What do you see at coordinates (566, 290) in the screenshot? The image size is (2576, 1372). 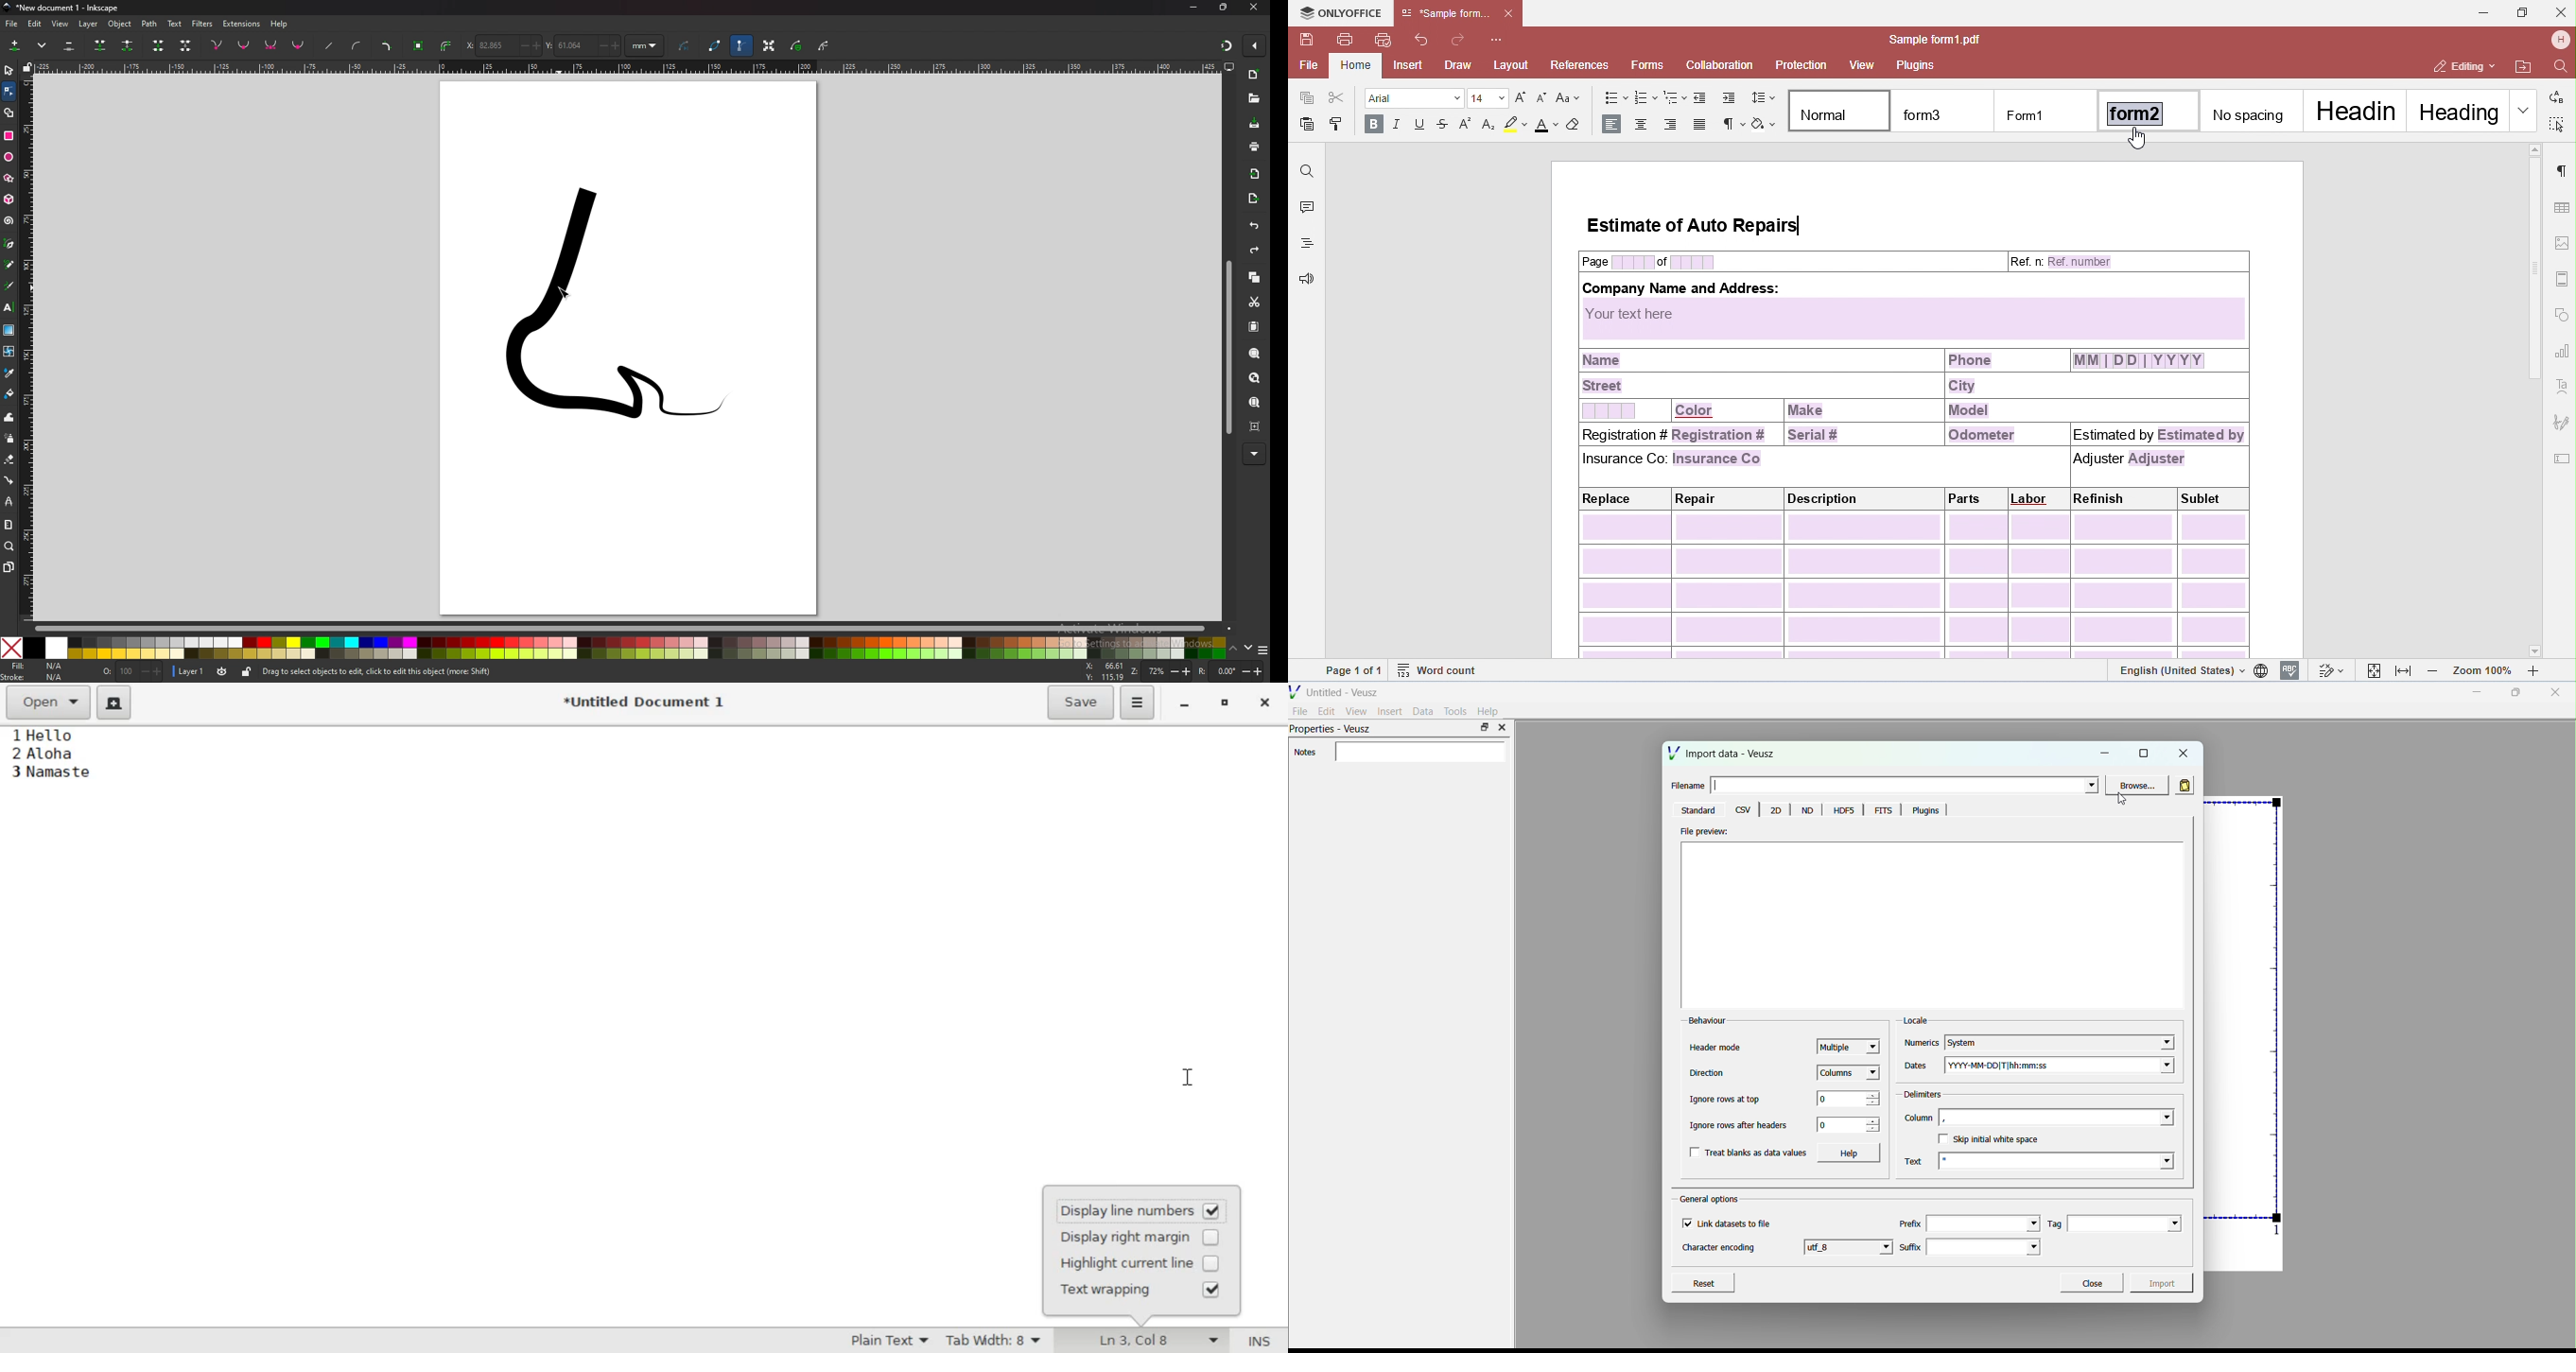 I see `cursor` at bounding box center [566, 290].